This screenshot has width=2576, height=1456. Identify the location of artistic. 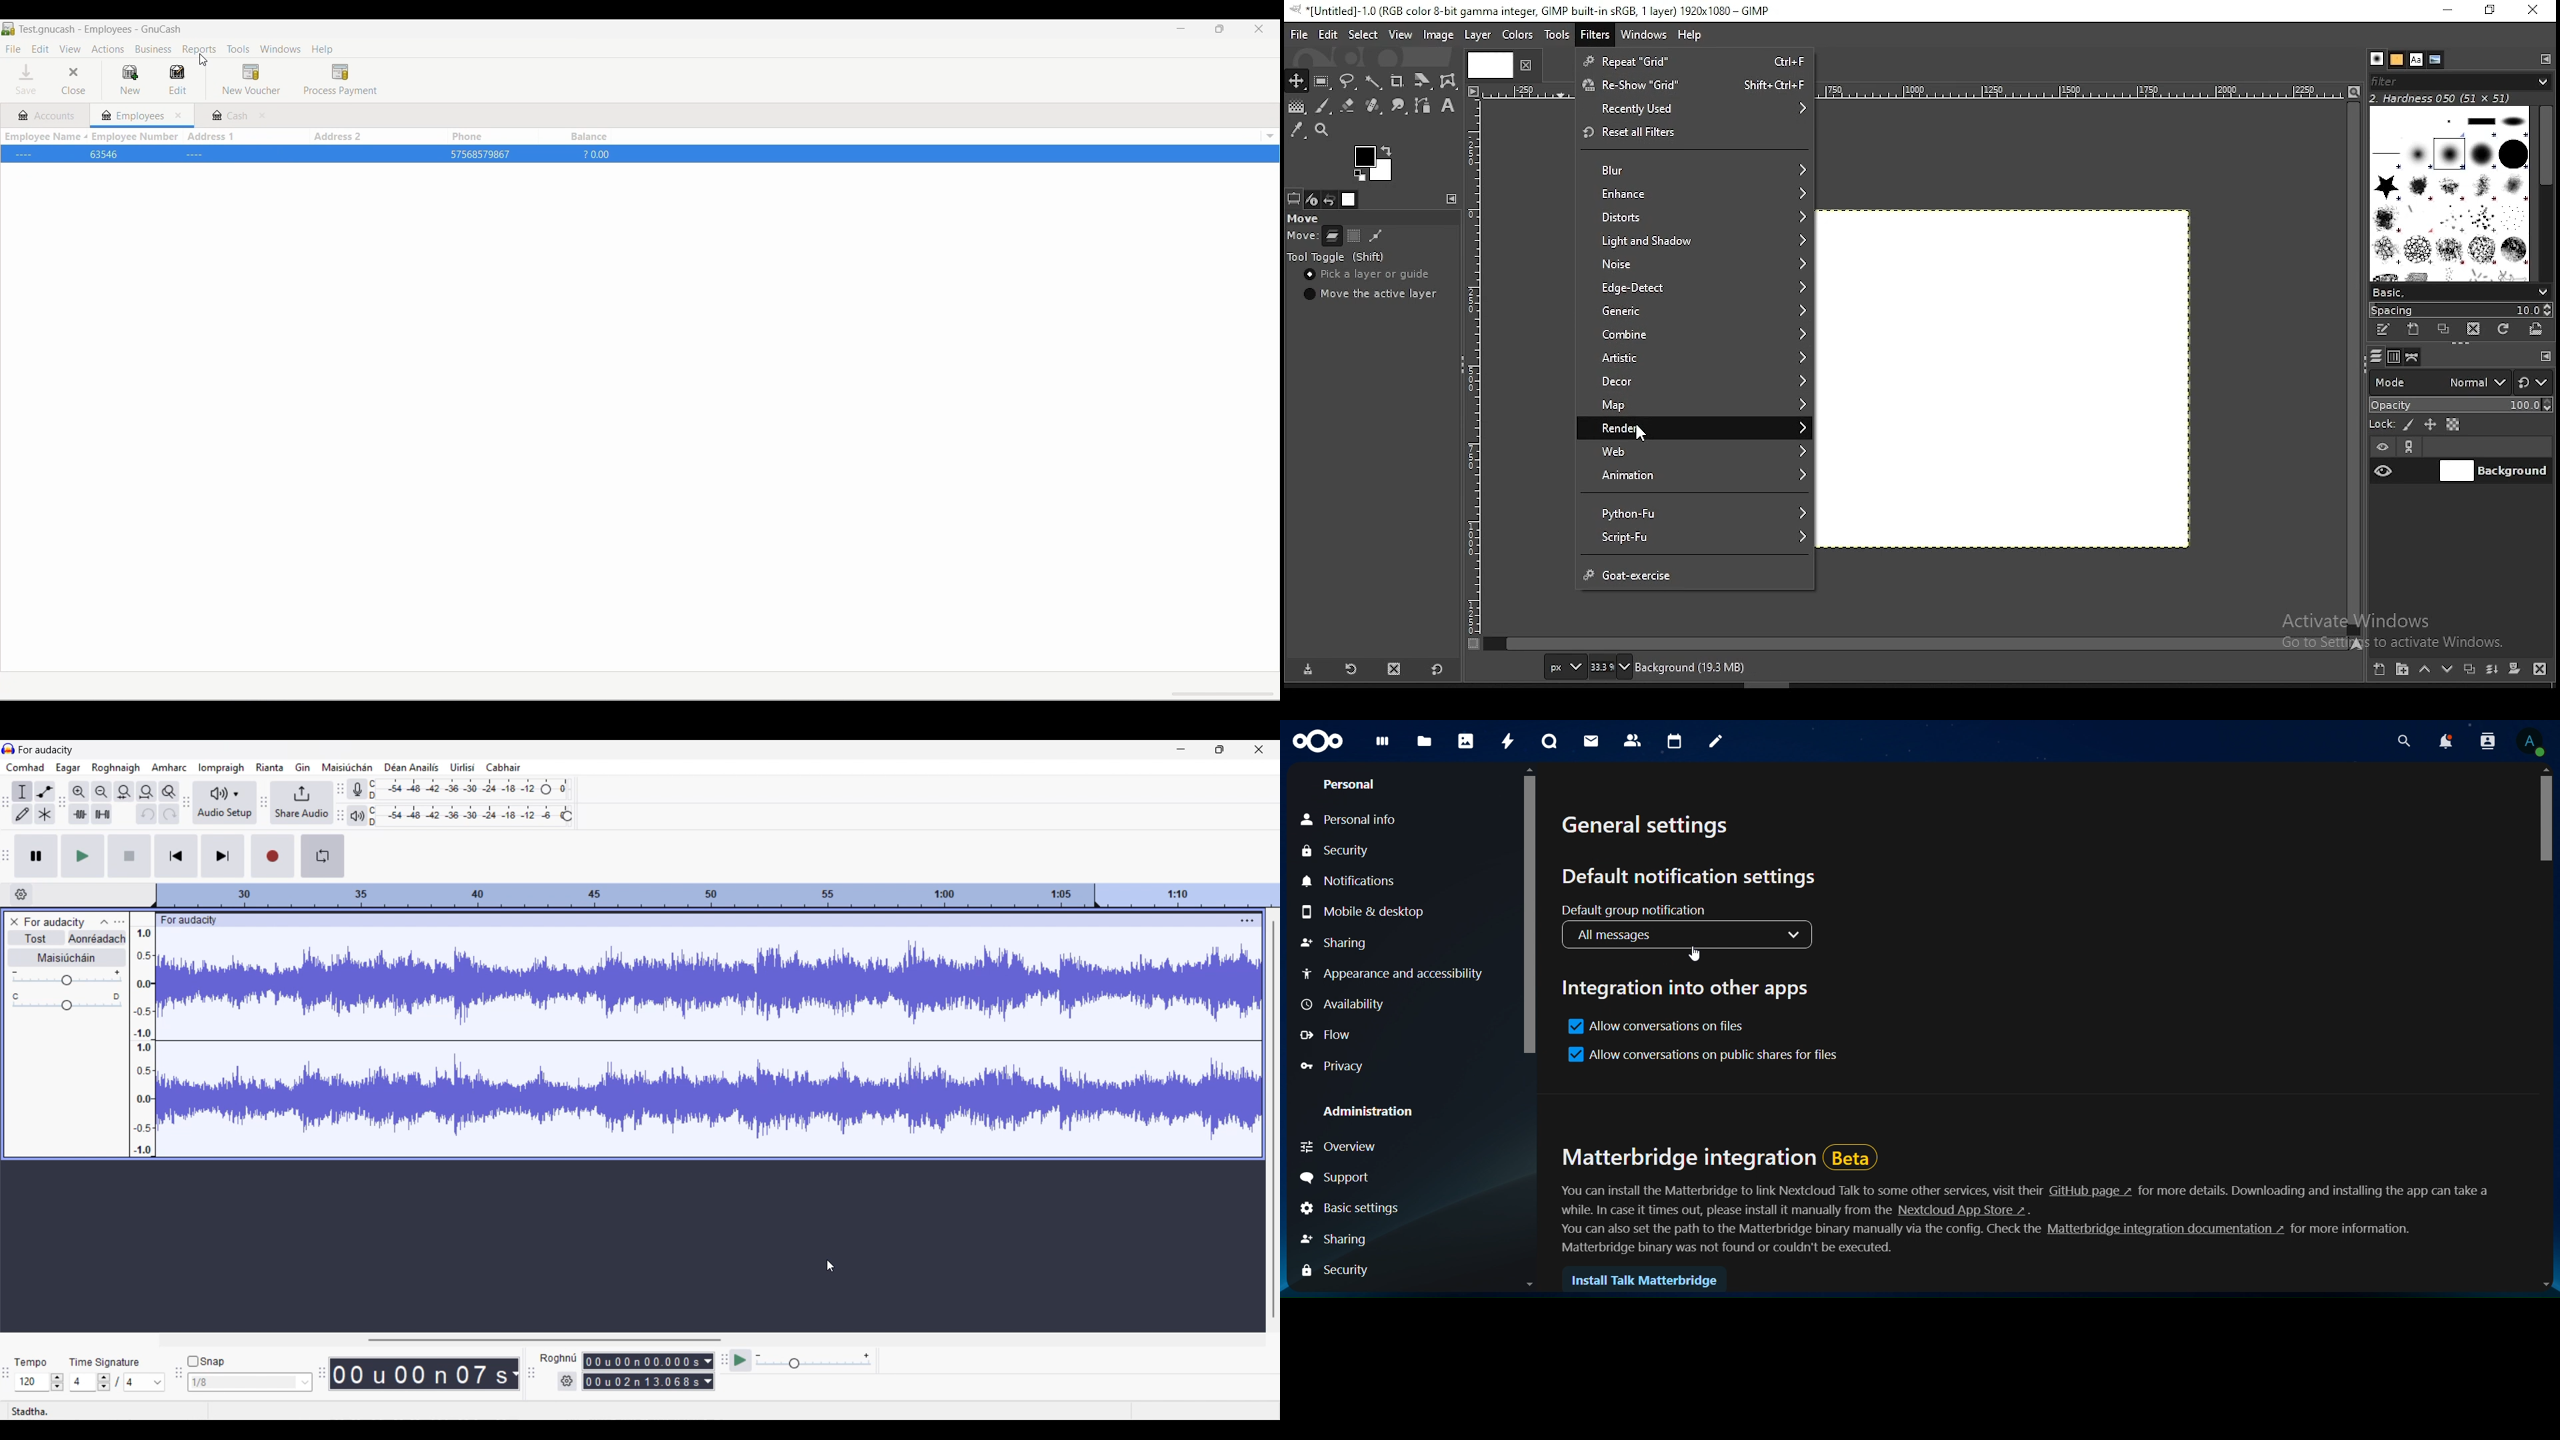
(1691, 355).